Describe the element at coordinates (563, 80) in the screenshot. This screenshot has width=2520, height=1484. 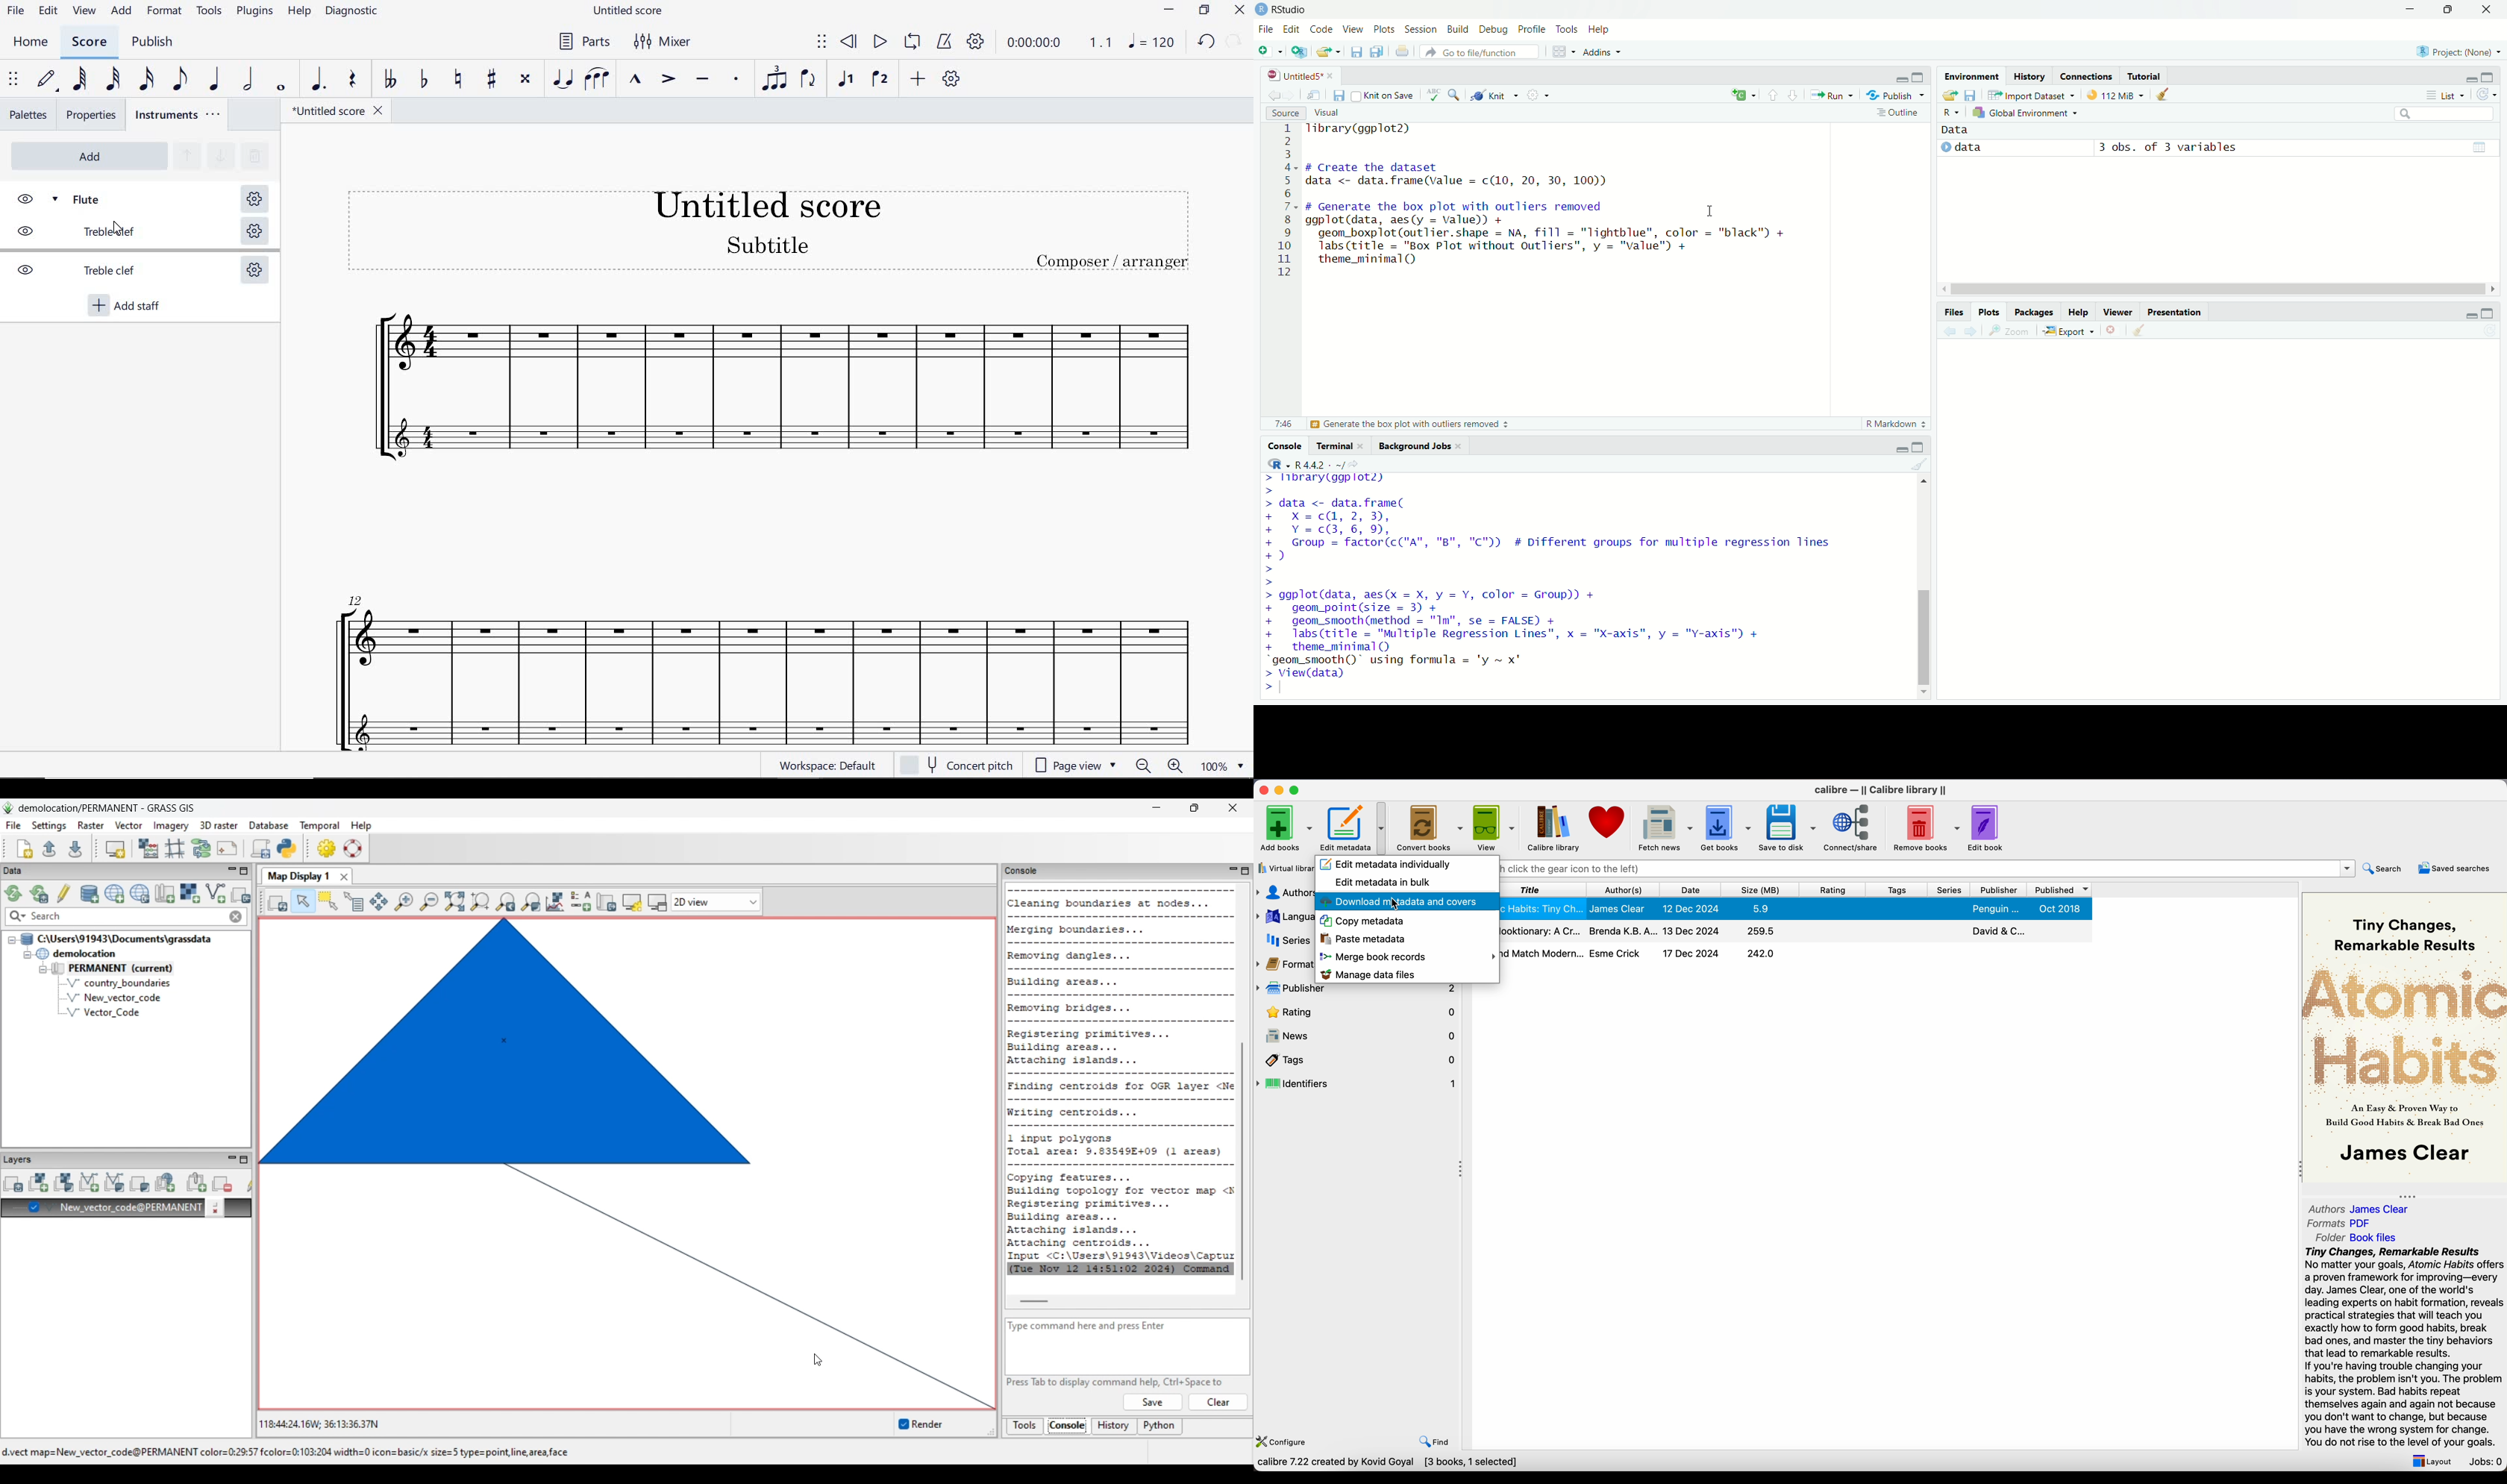
I see `TIE` at that location.